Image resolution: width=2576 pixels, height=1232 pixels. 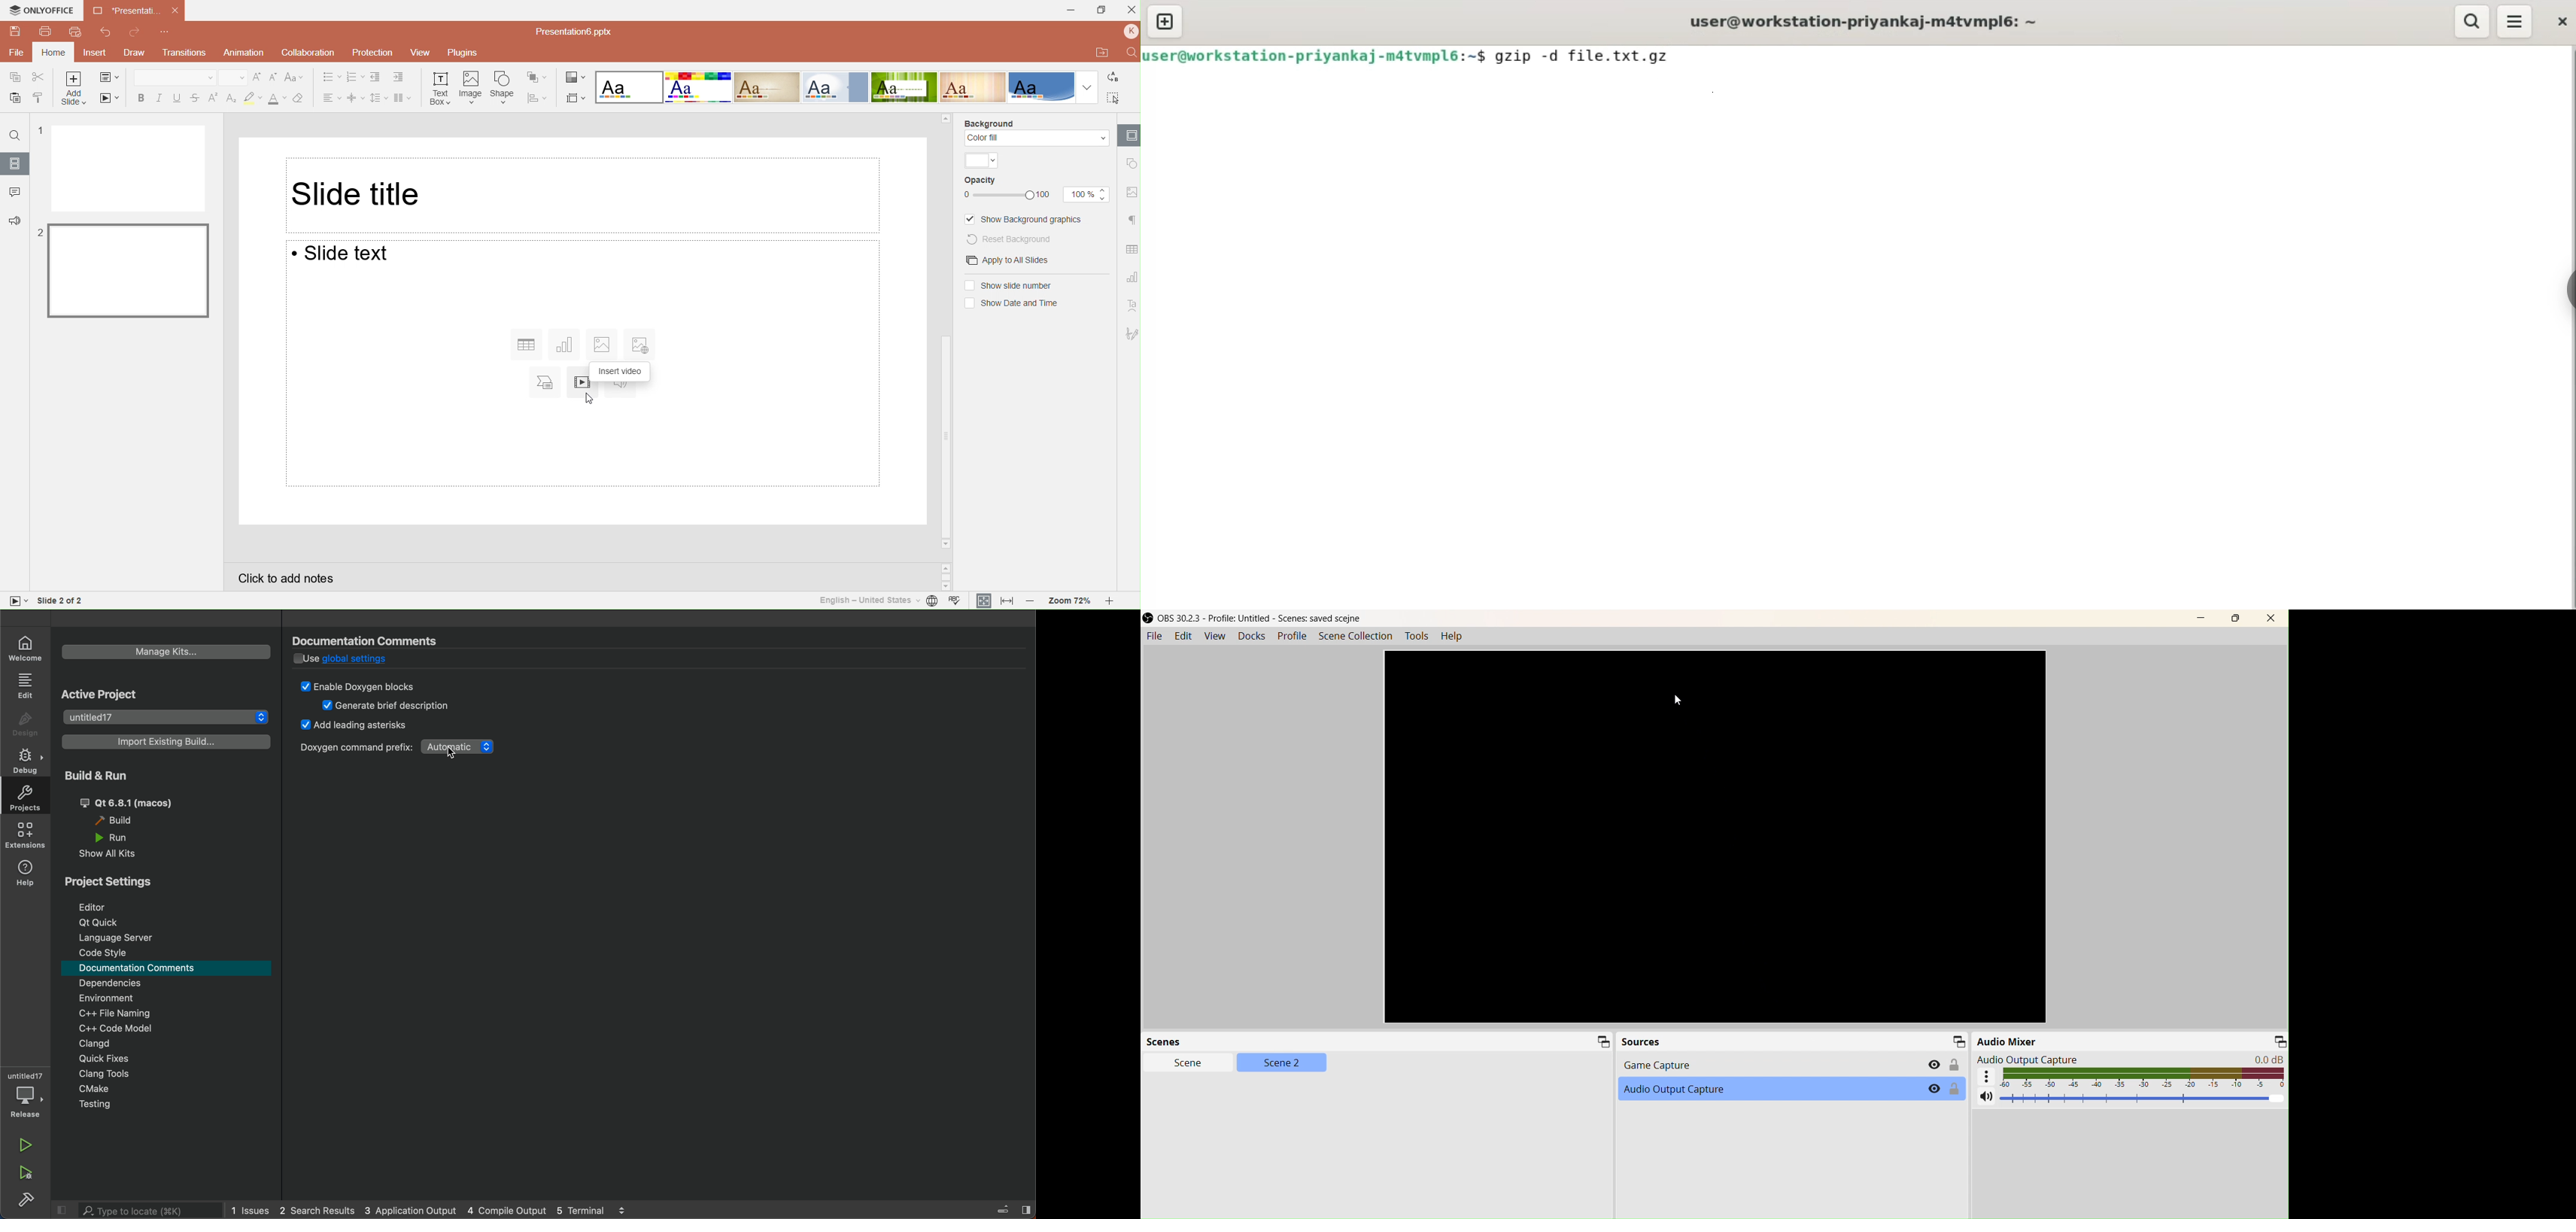 I want to click on View, so click(x=1213, y=636).